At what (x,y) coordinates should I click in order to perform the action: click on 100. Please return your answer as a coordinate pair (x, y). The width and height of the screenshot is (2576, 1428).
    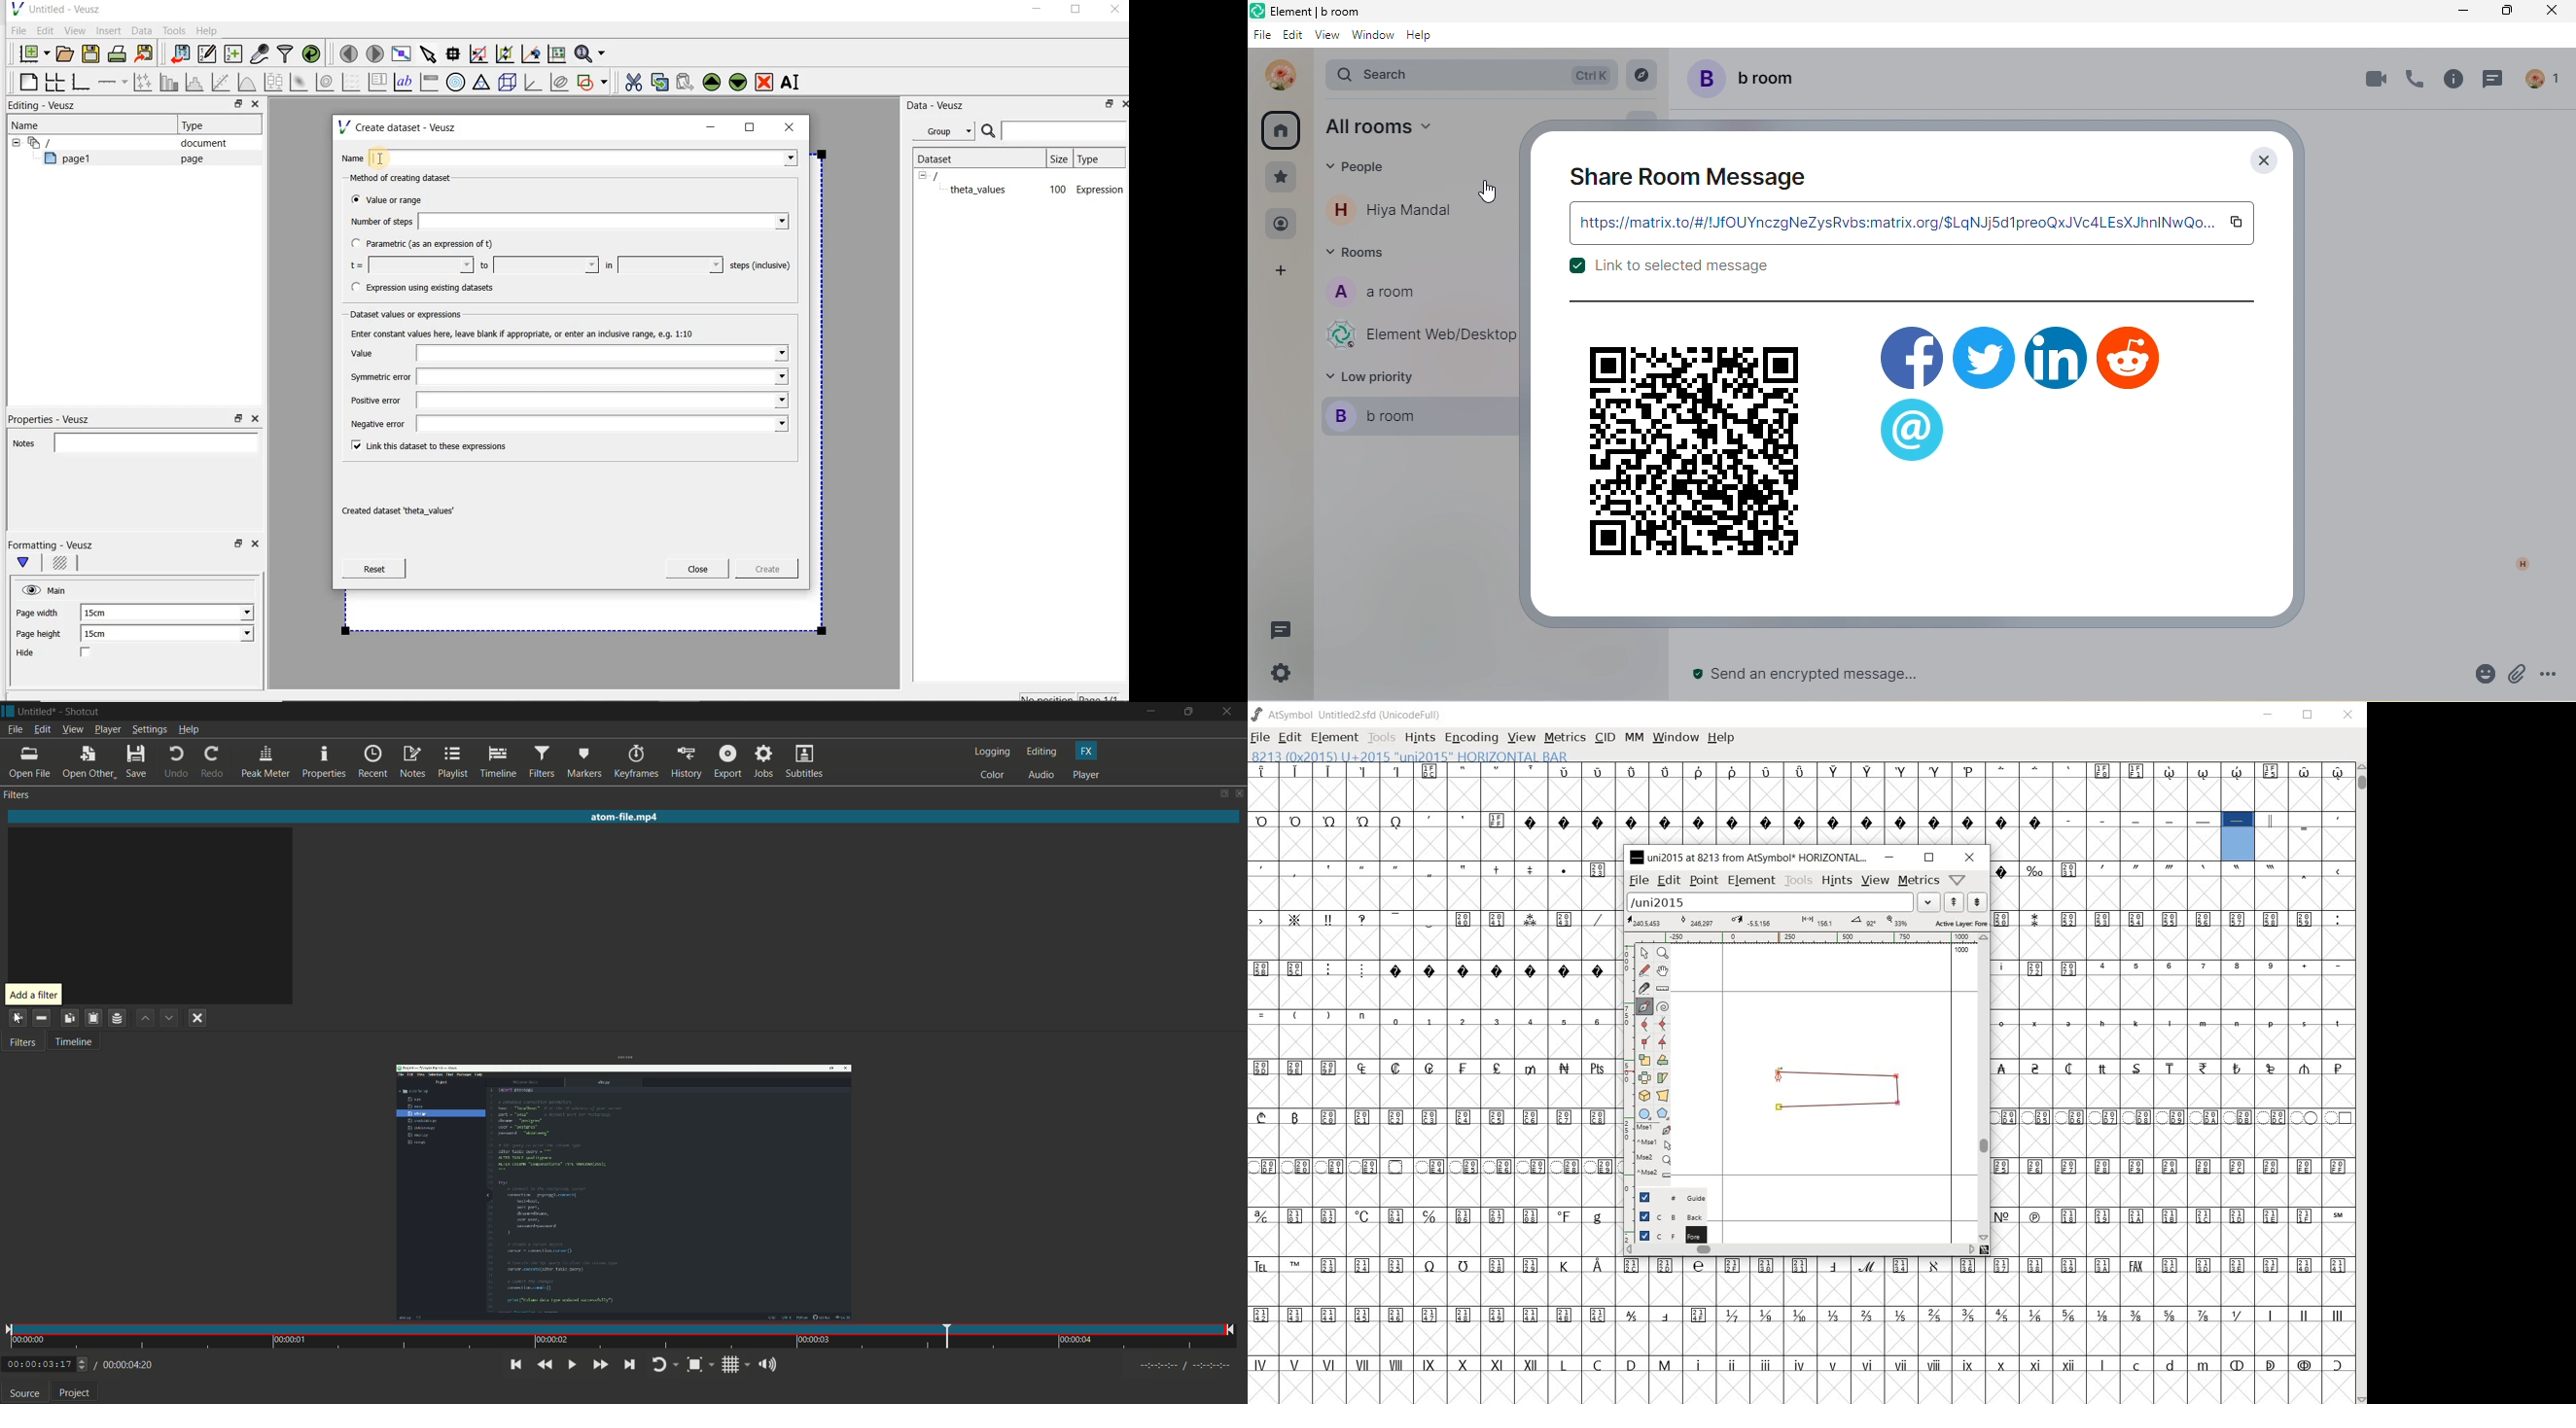
    Looking at the image, I should click on (1057, 190).